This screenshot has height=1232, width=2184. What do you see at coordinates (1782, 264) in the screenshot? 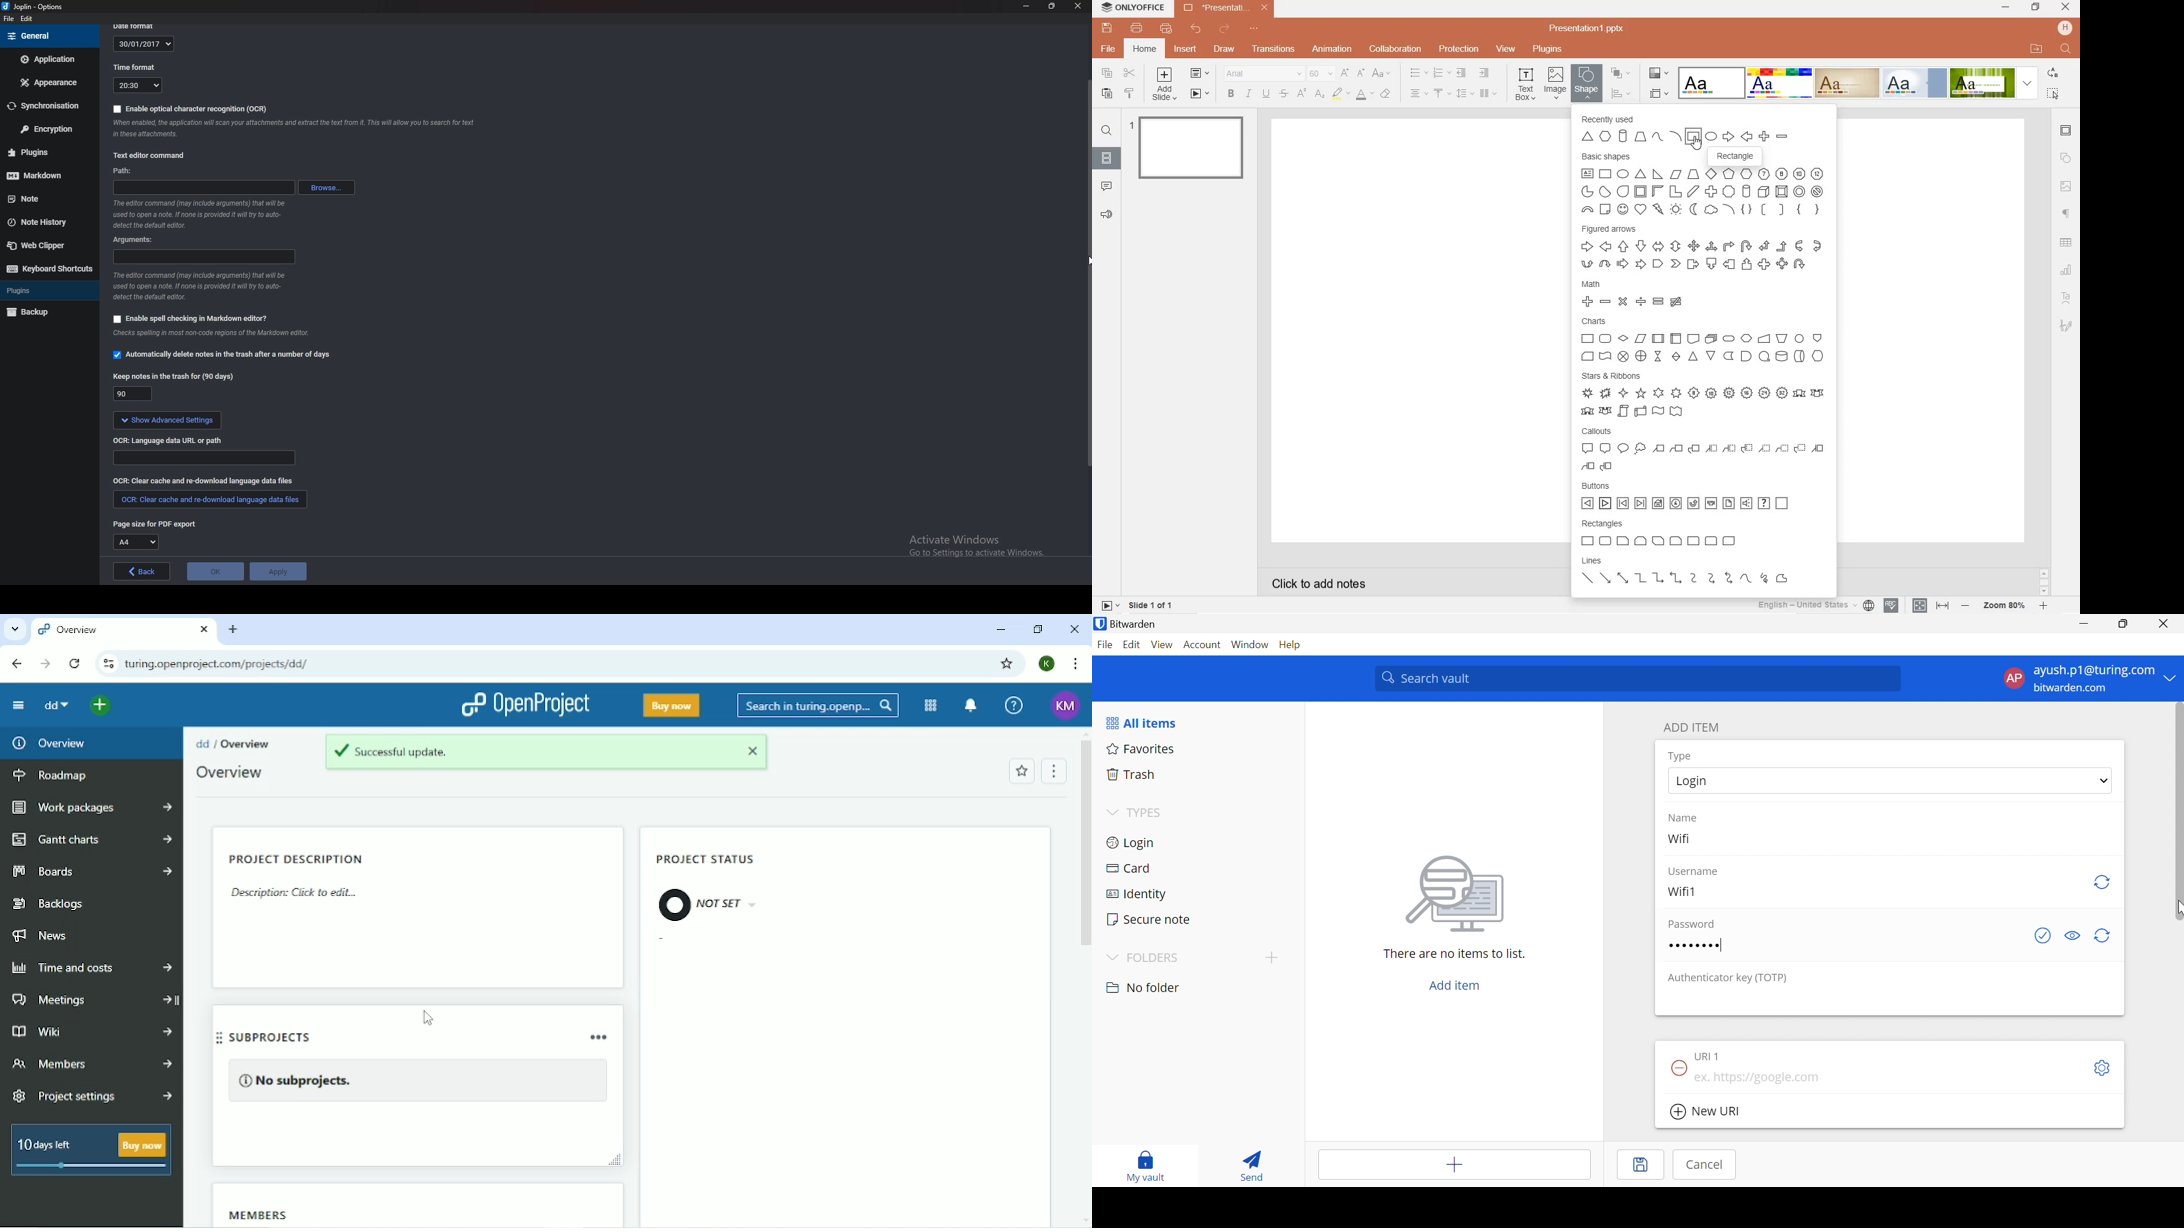
I see `Quad arrow callout` at bounding box center [1782, 264].